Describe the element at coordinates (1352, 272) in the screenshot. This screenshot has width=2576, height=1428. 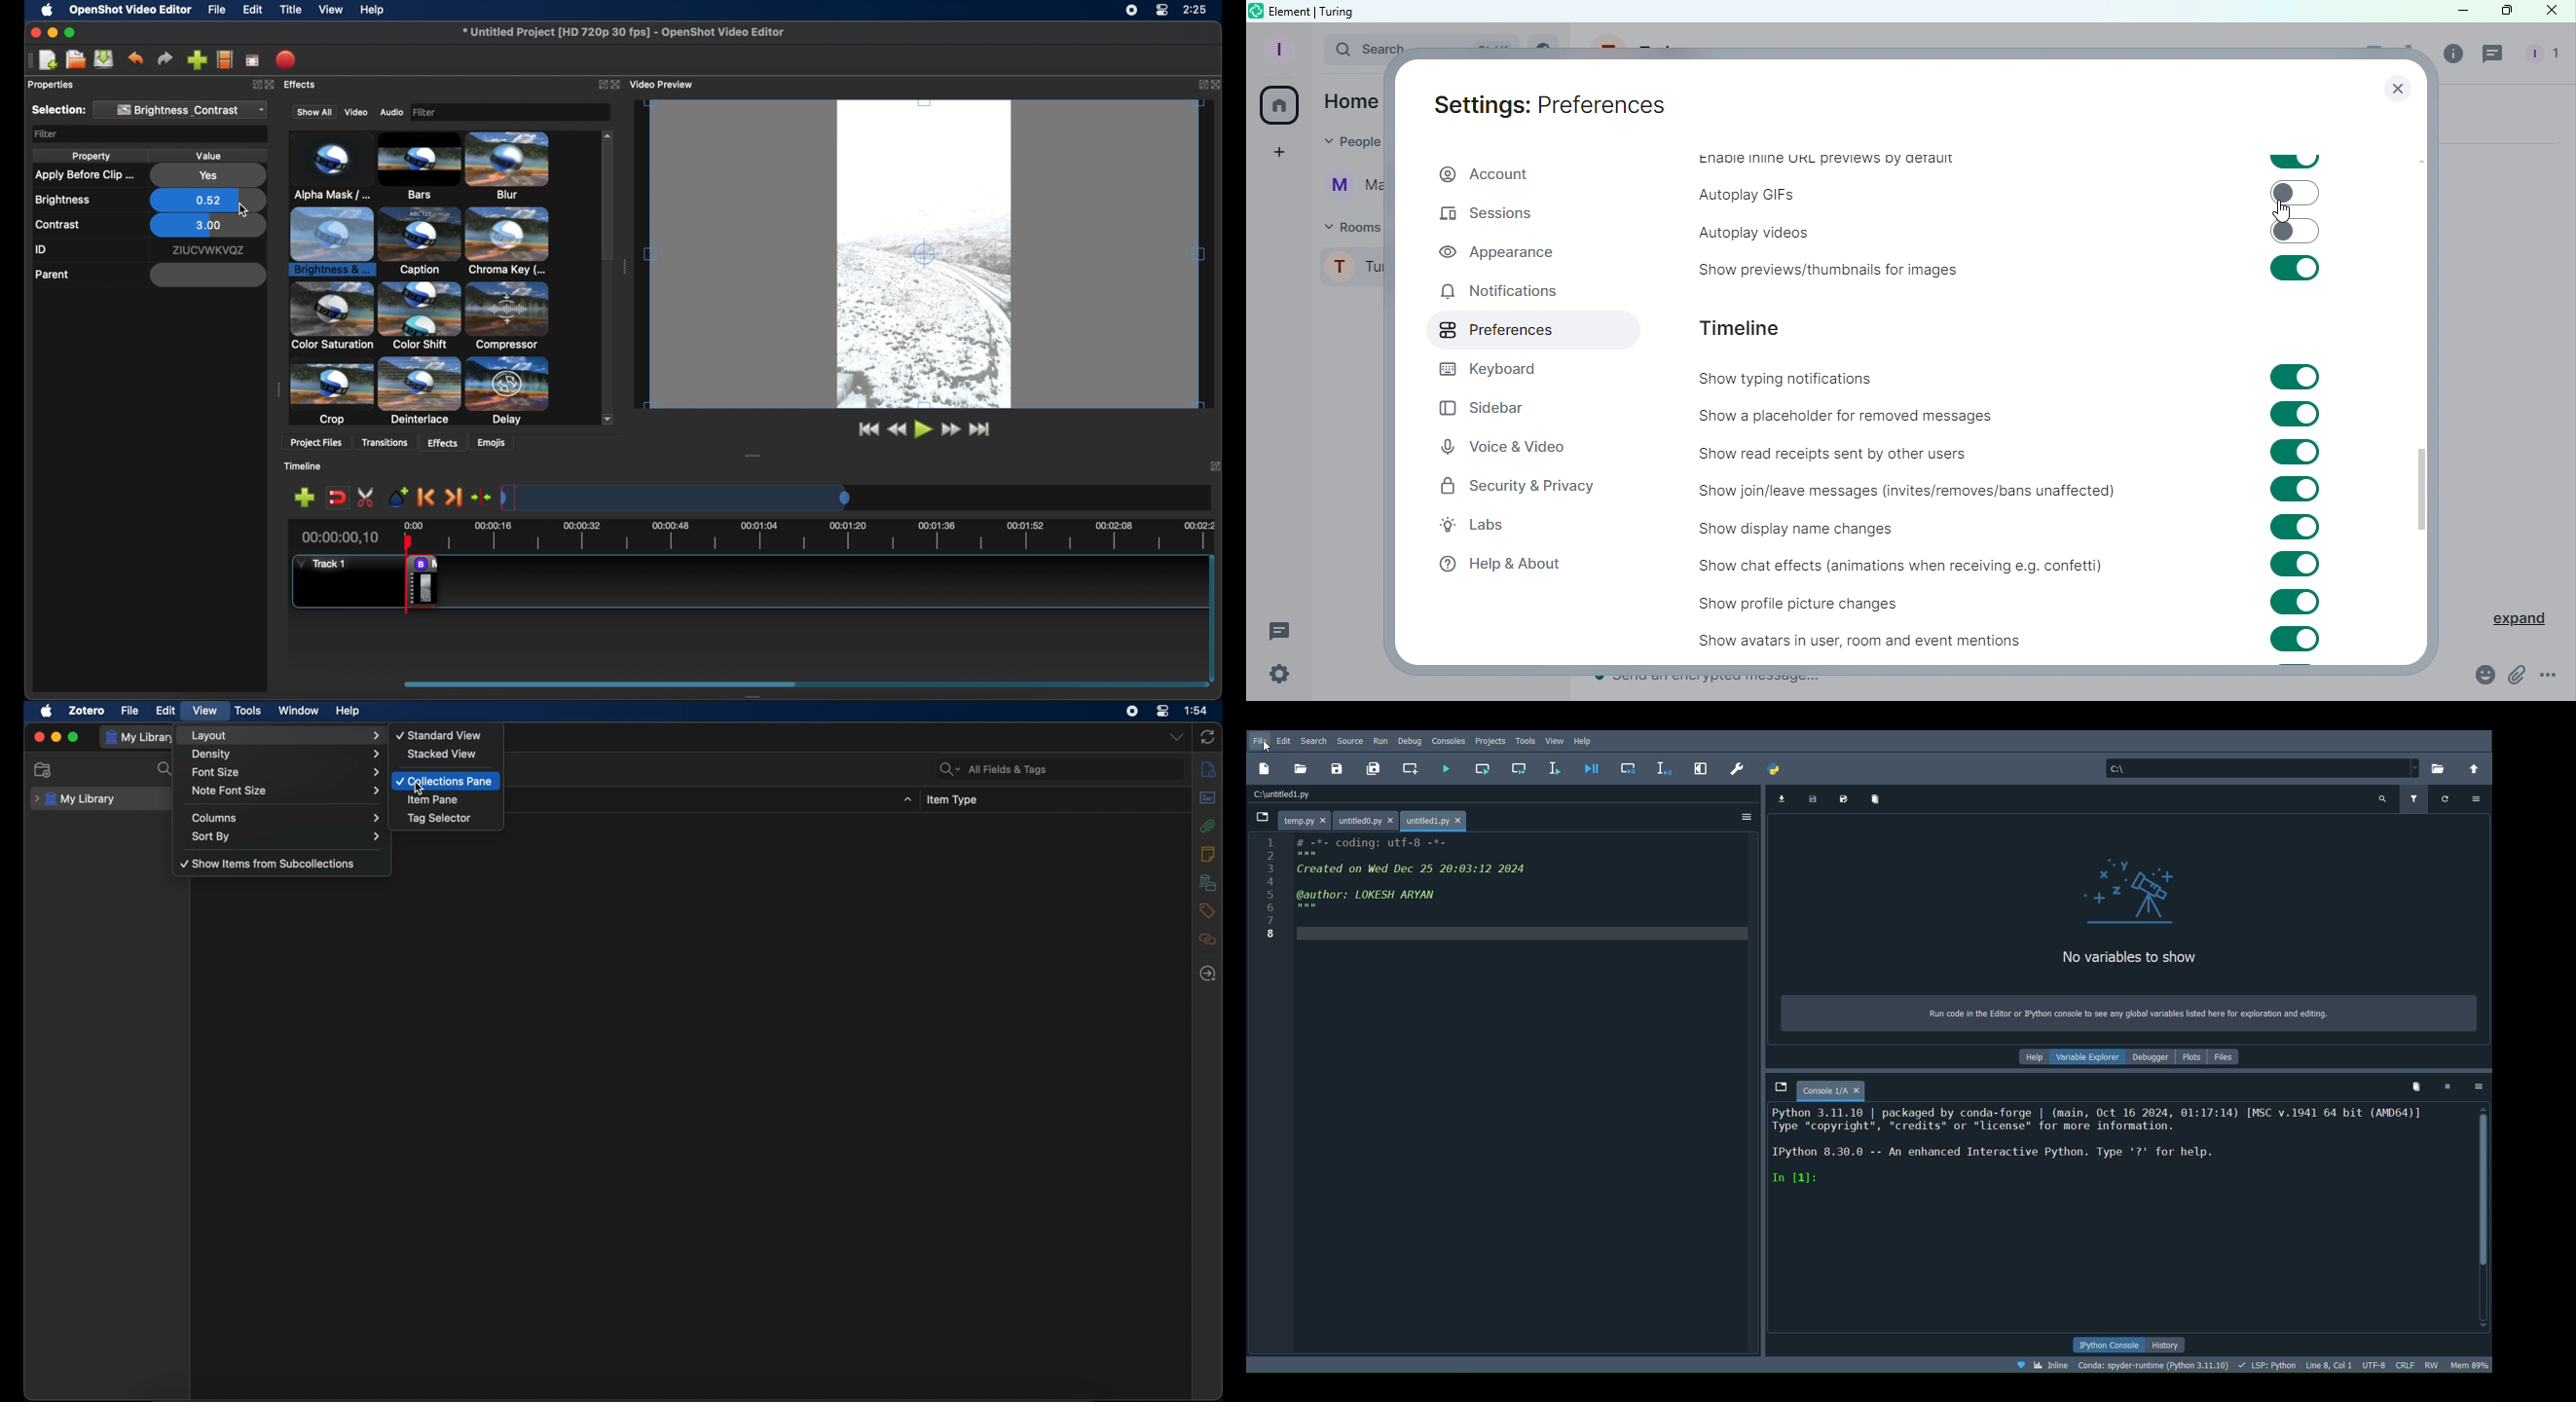
I see `Turing` at that location.